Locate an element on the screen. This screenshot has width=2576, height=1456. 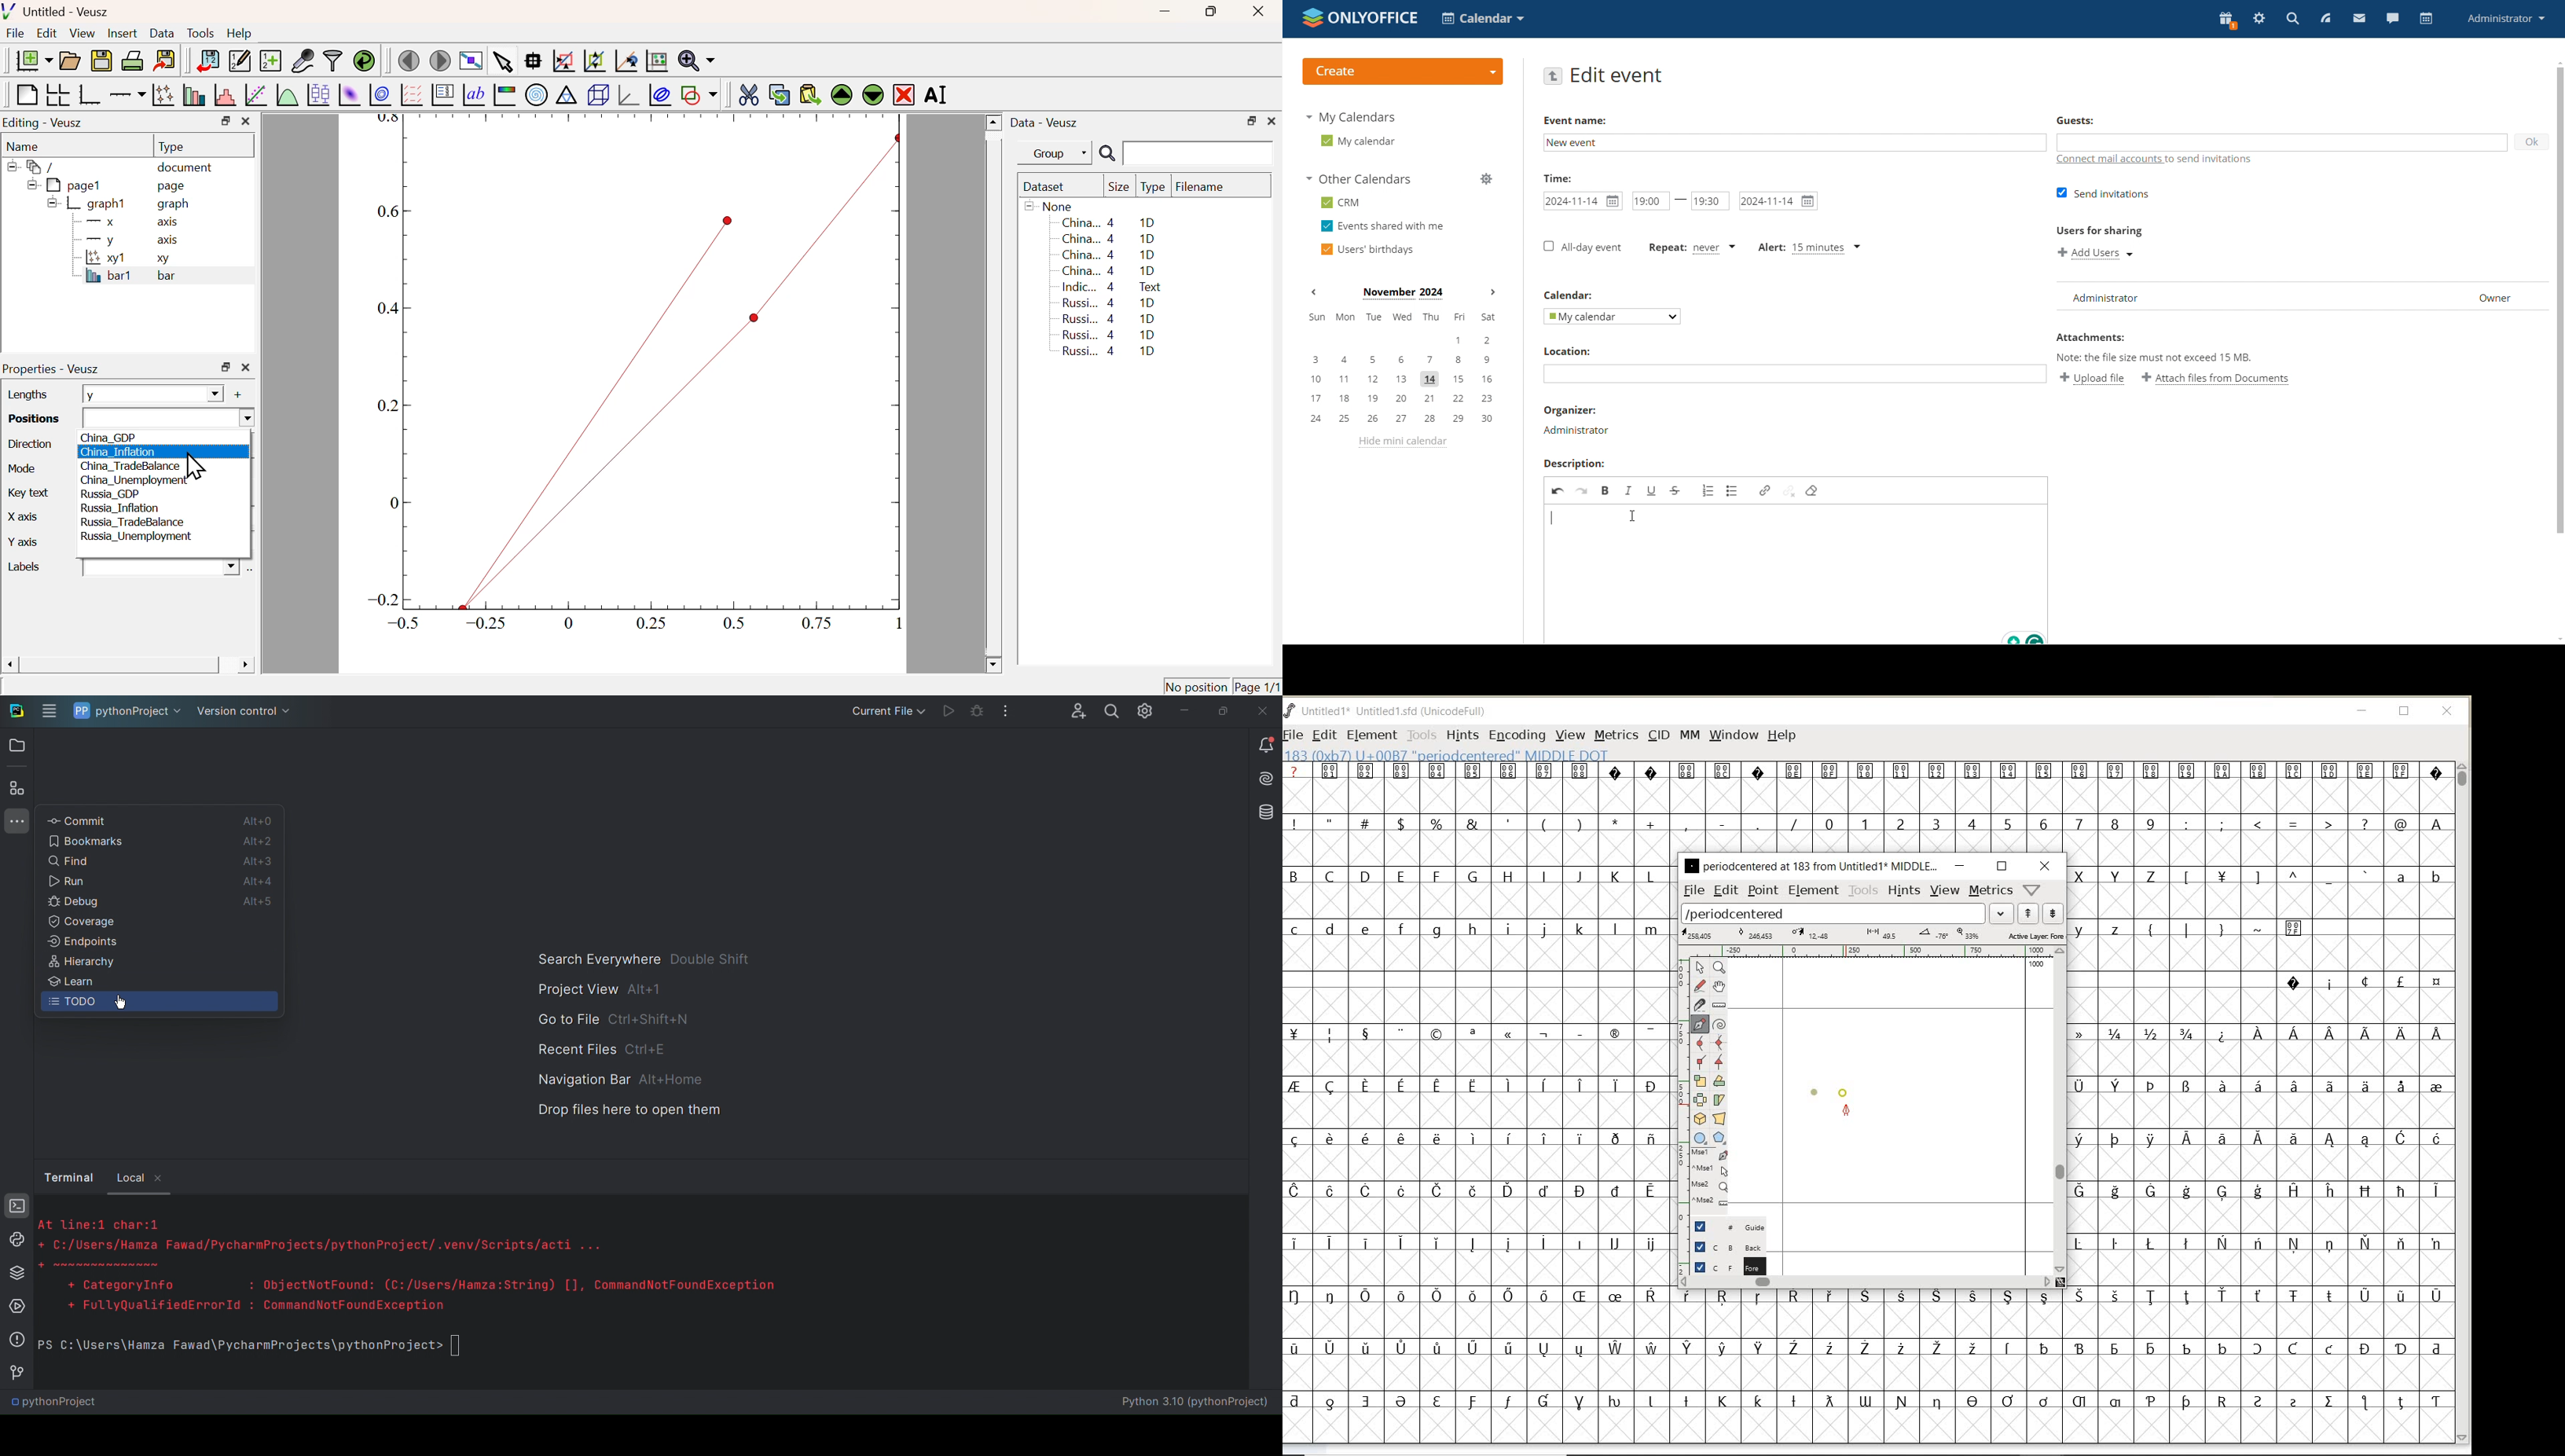
metrics is located at coordinates (1991, 891).